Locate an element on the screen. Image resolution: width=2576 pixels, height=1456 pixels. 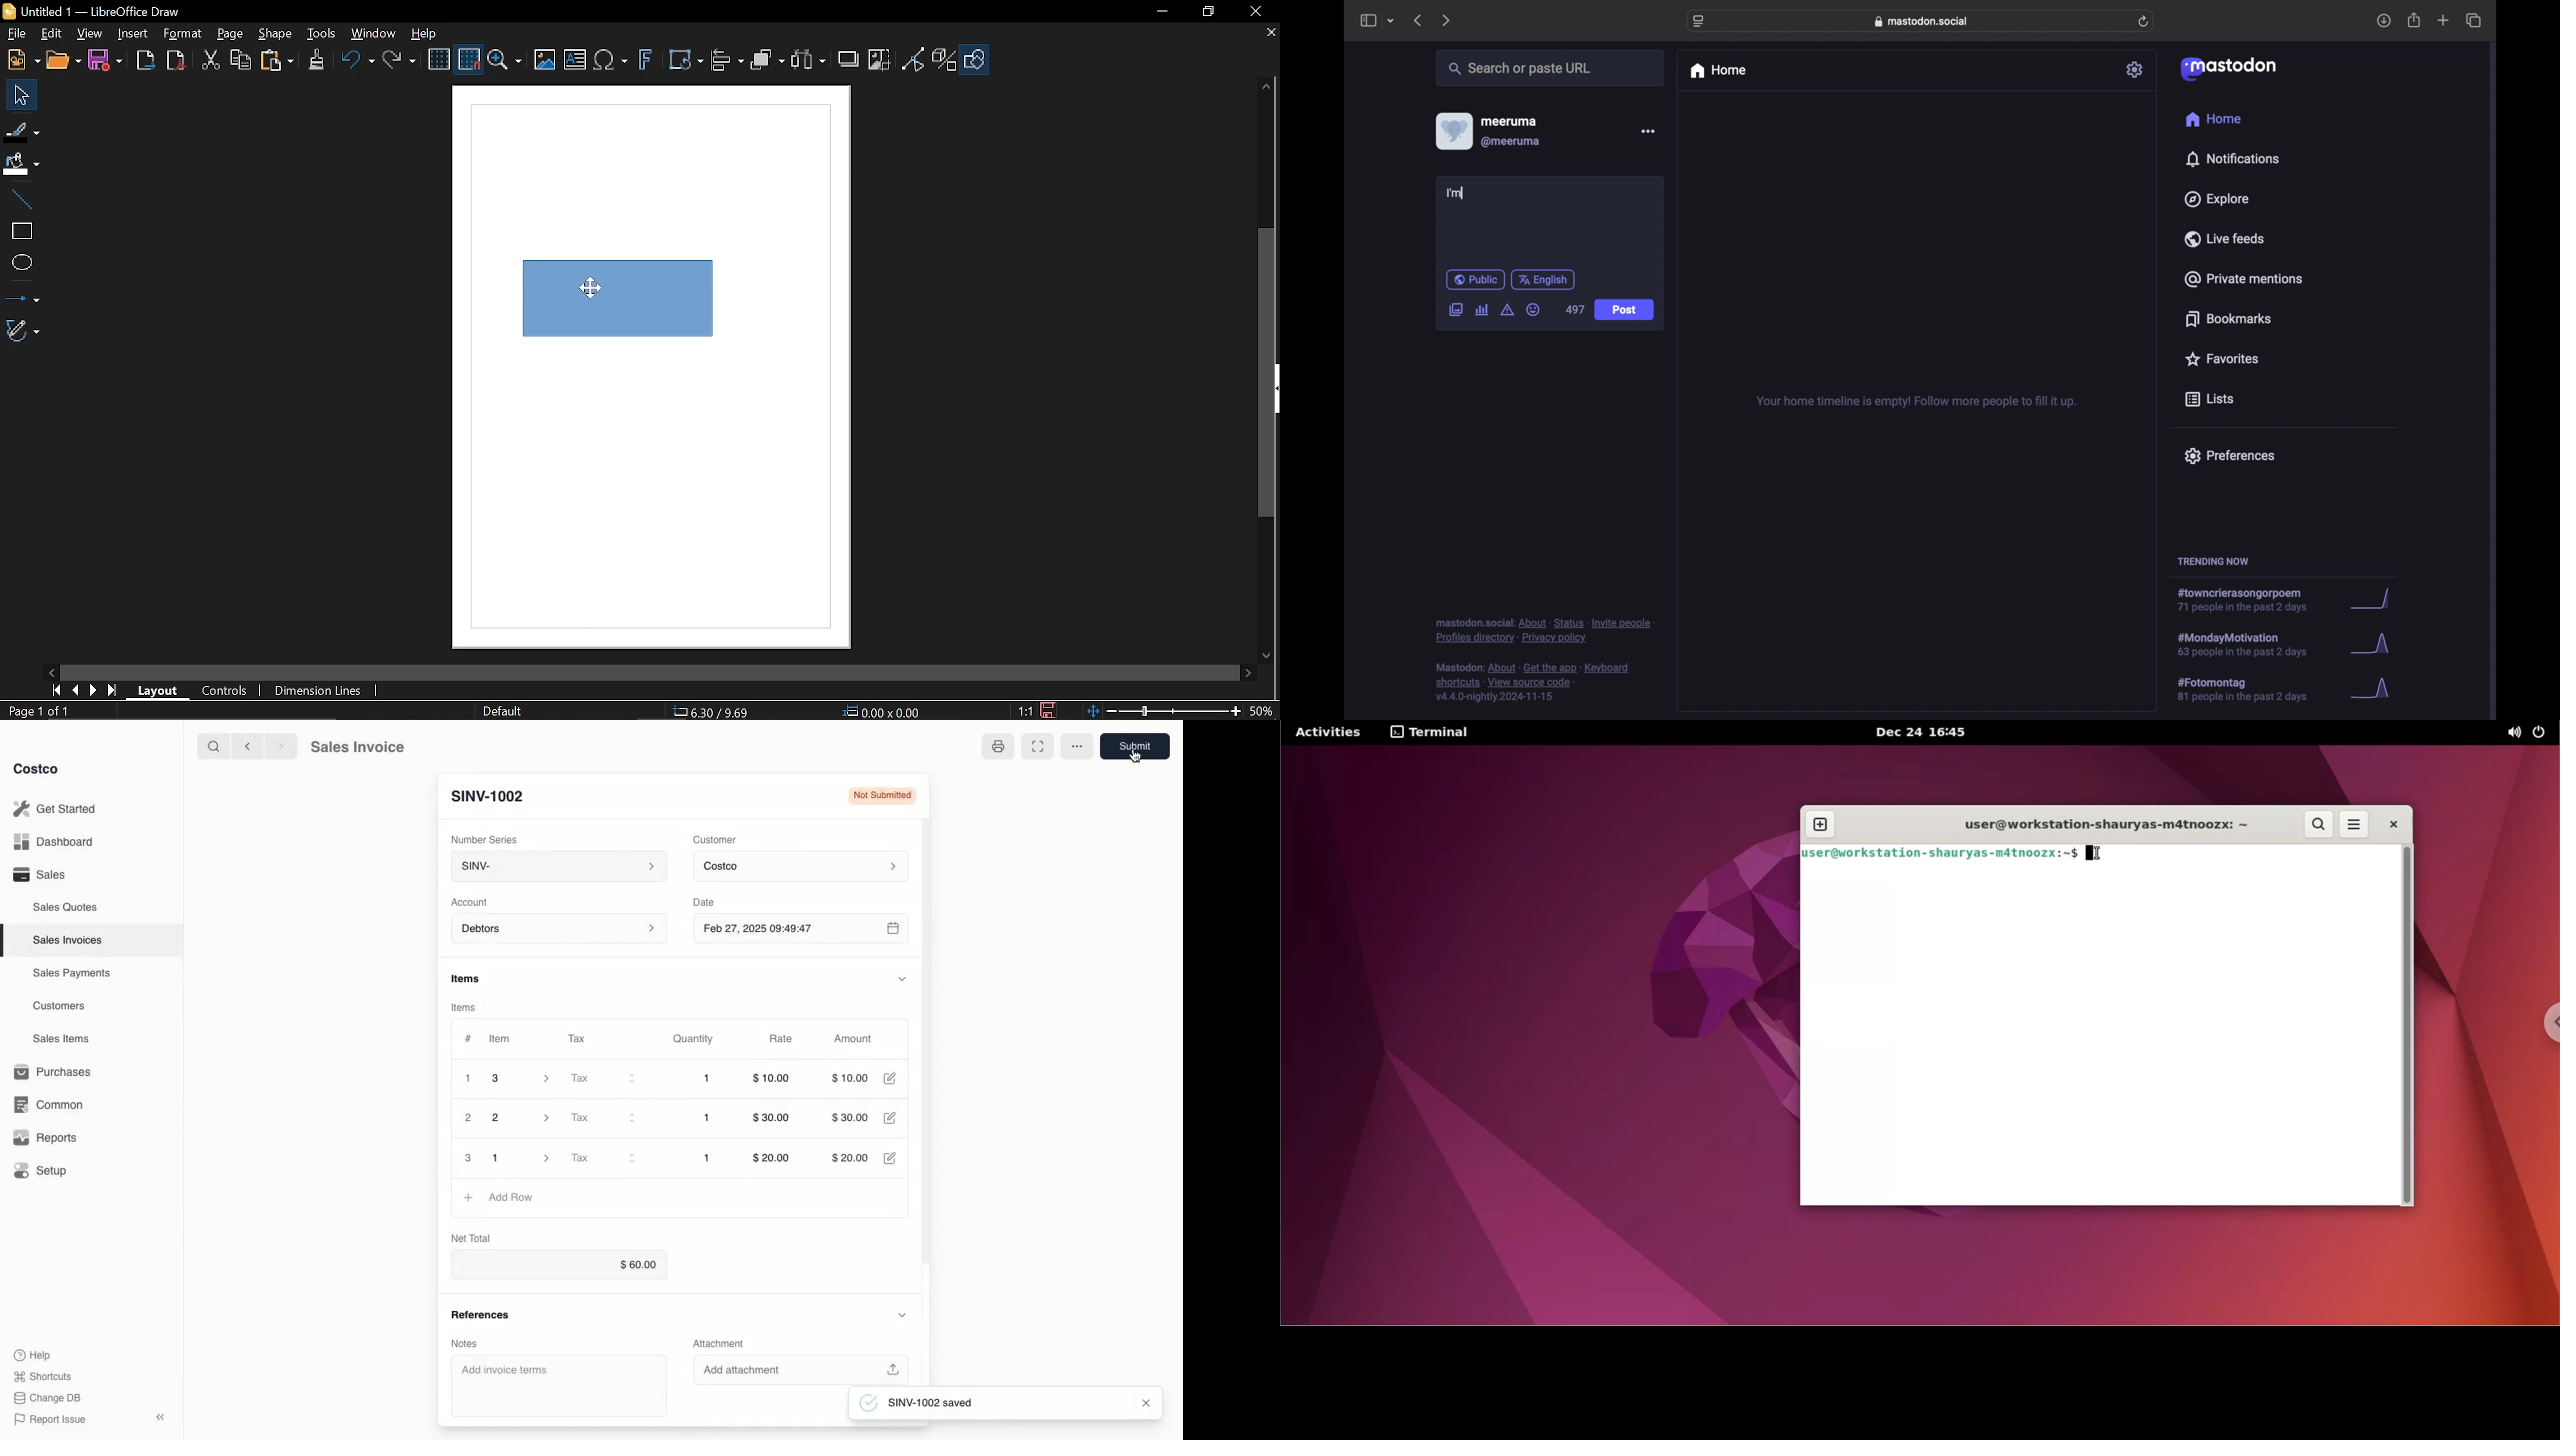
your home timeline is  empty! follow for more tips is located at coordinates (1915, 402).